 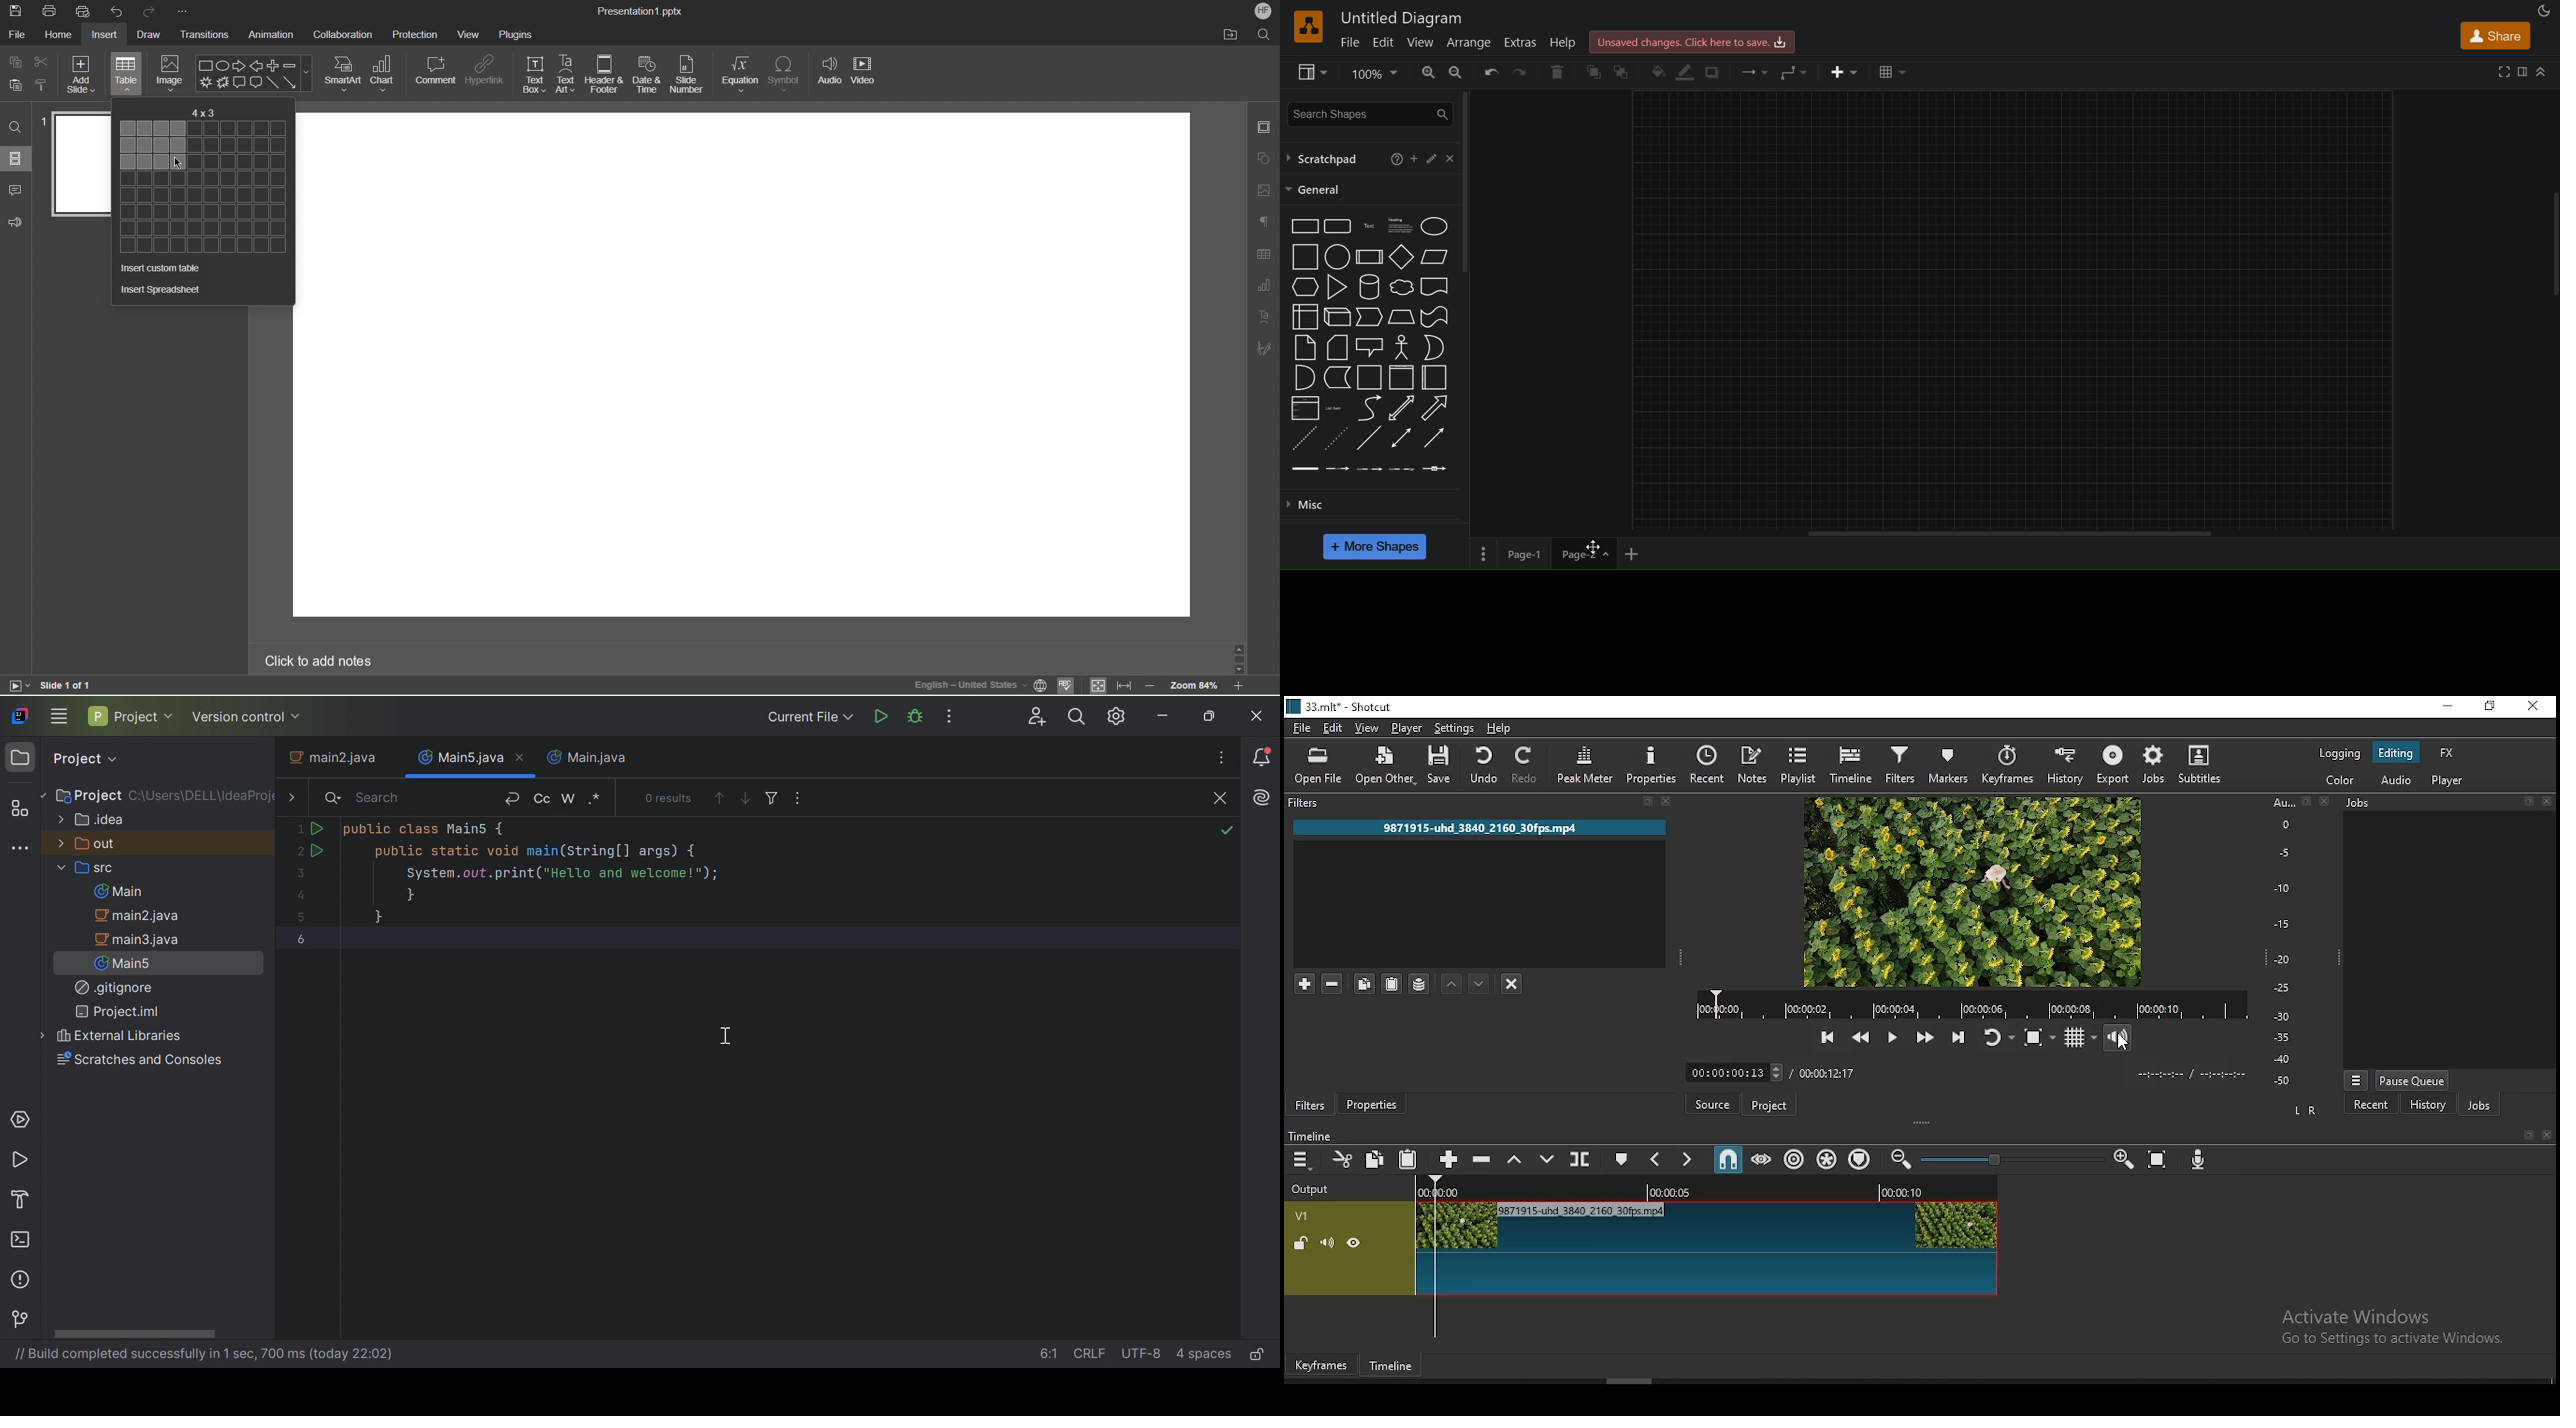 I want to click on file, so click(x=1349, y=43).